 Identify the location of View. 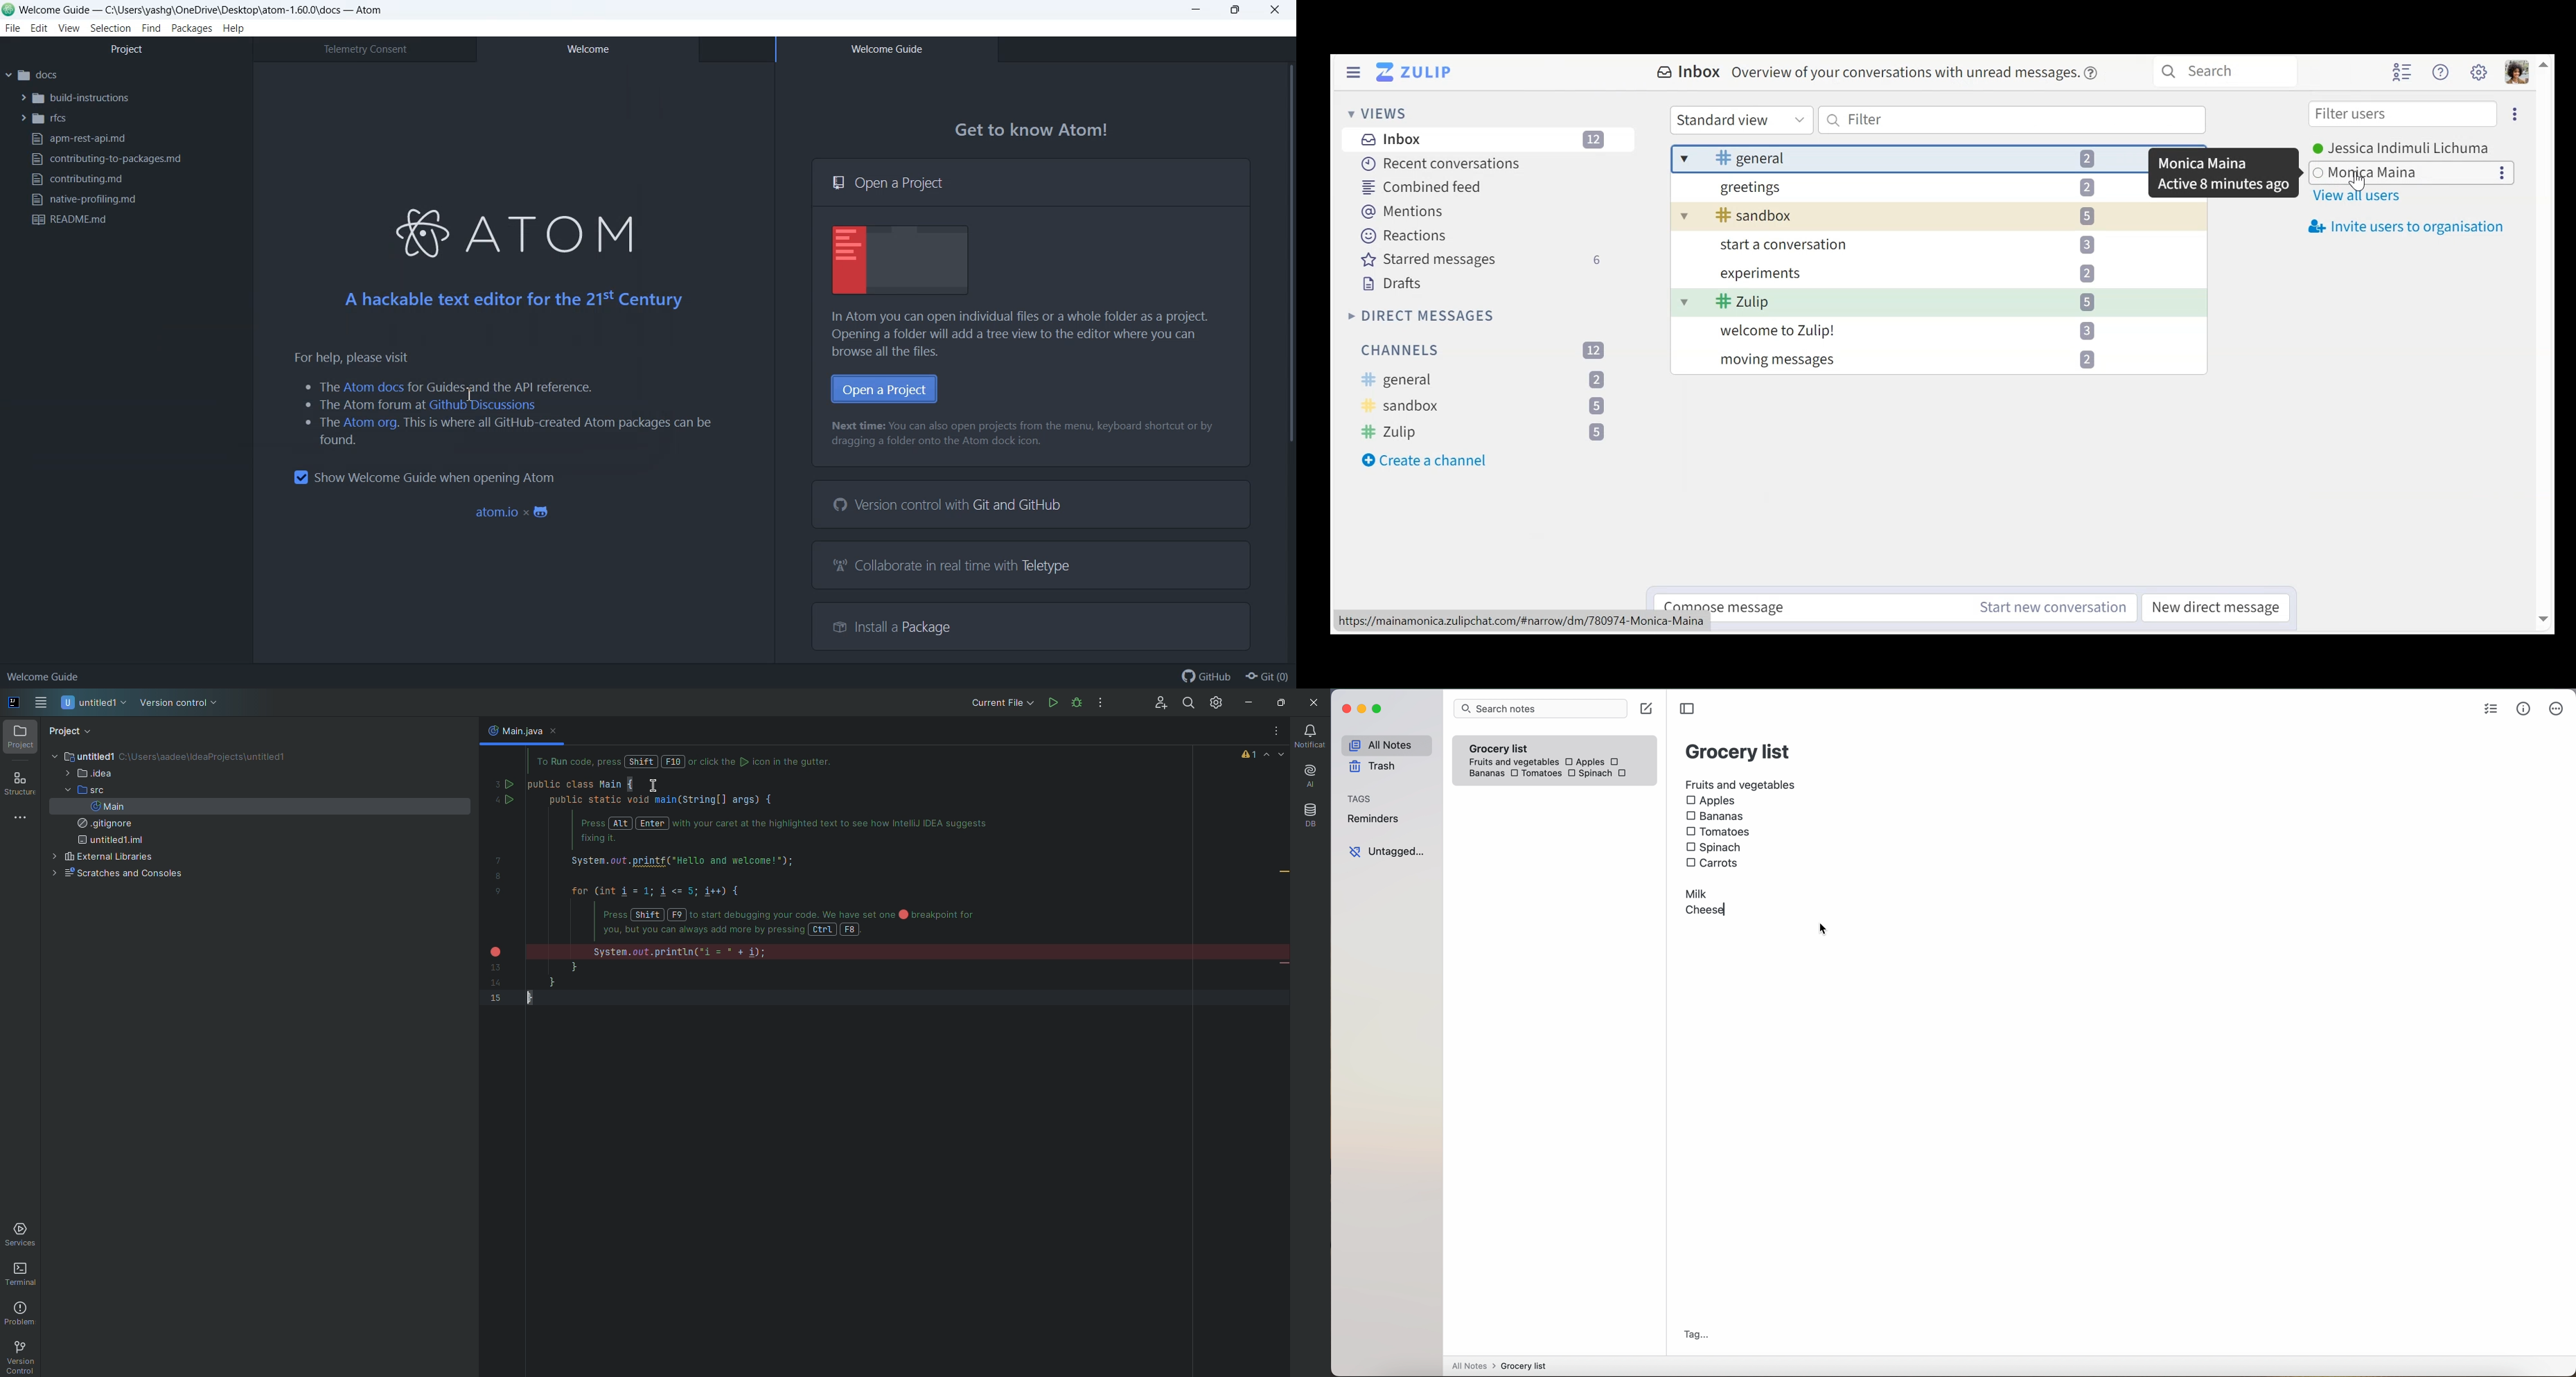
(1375, 113).